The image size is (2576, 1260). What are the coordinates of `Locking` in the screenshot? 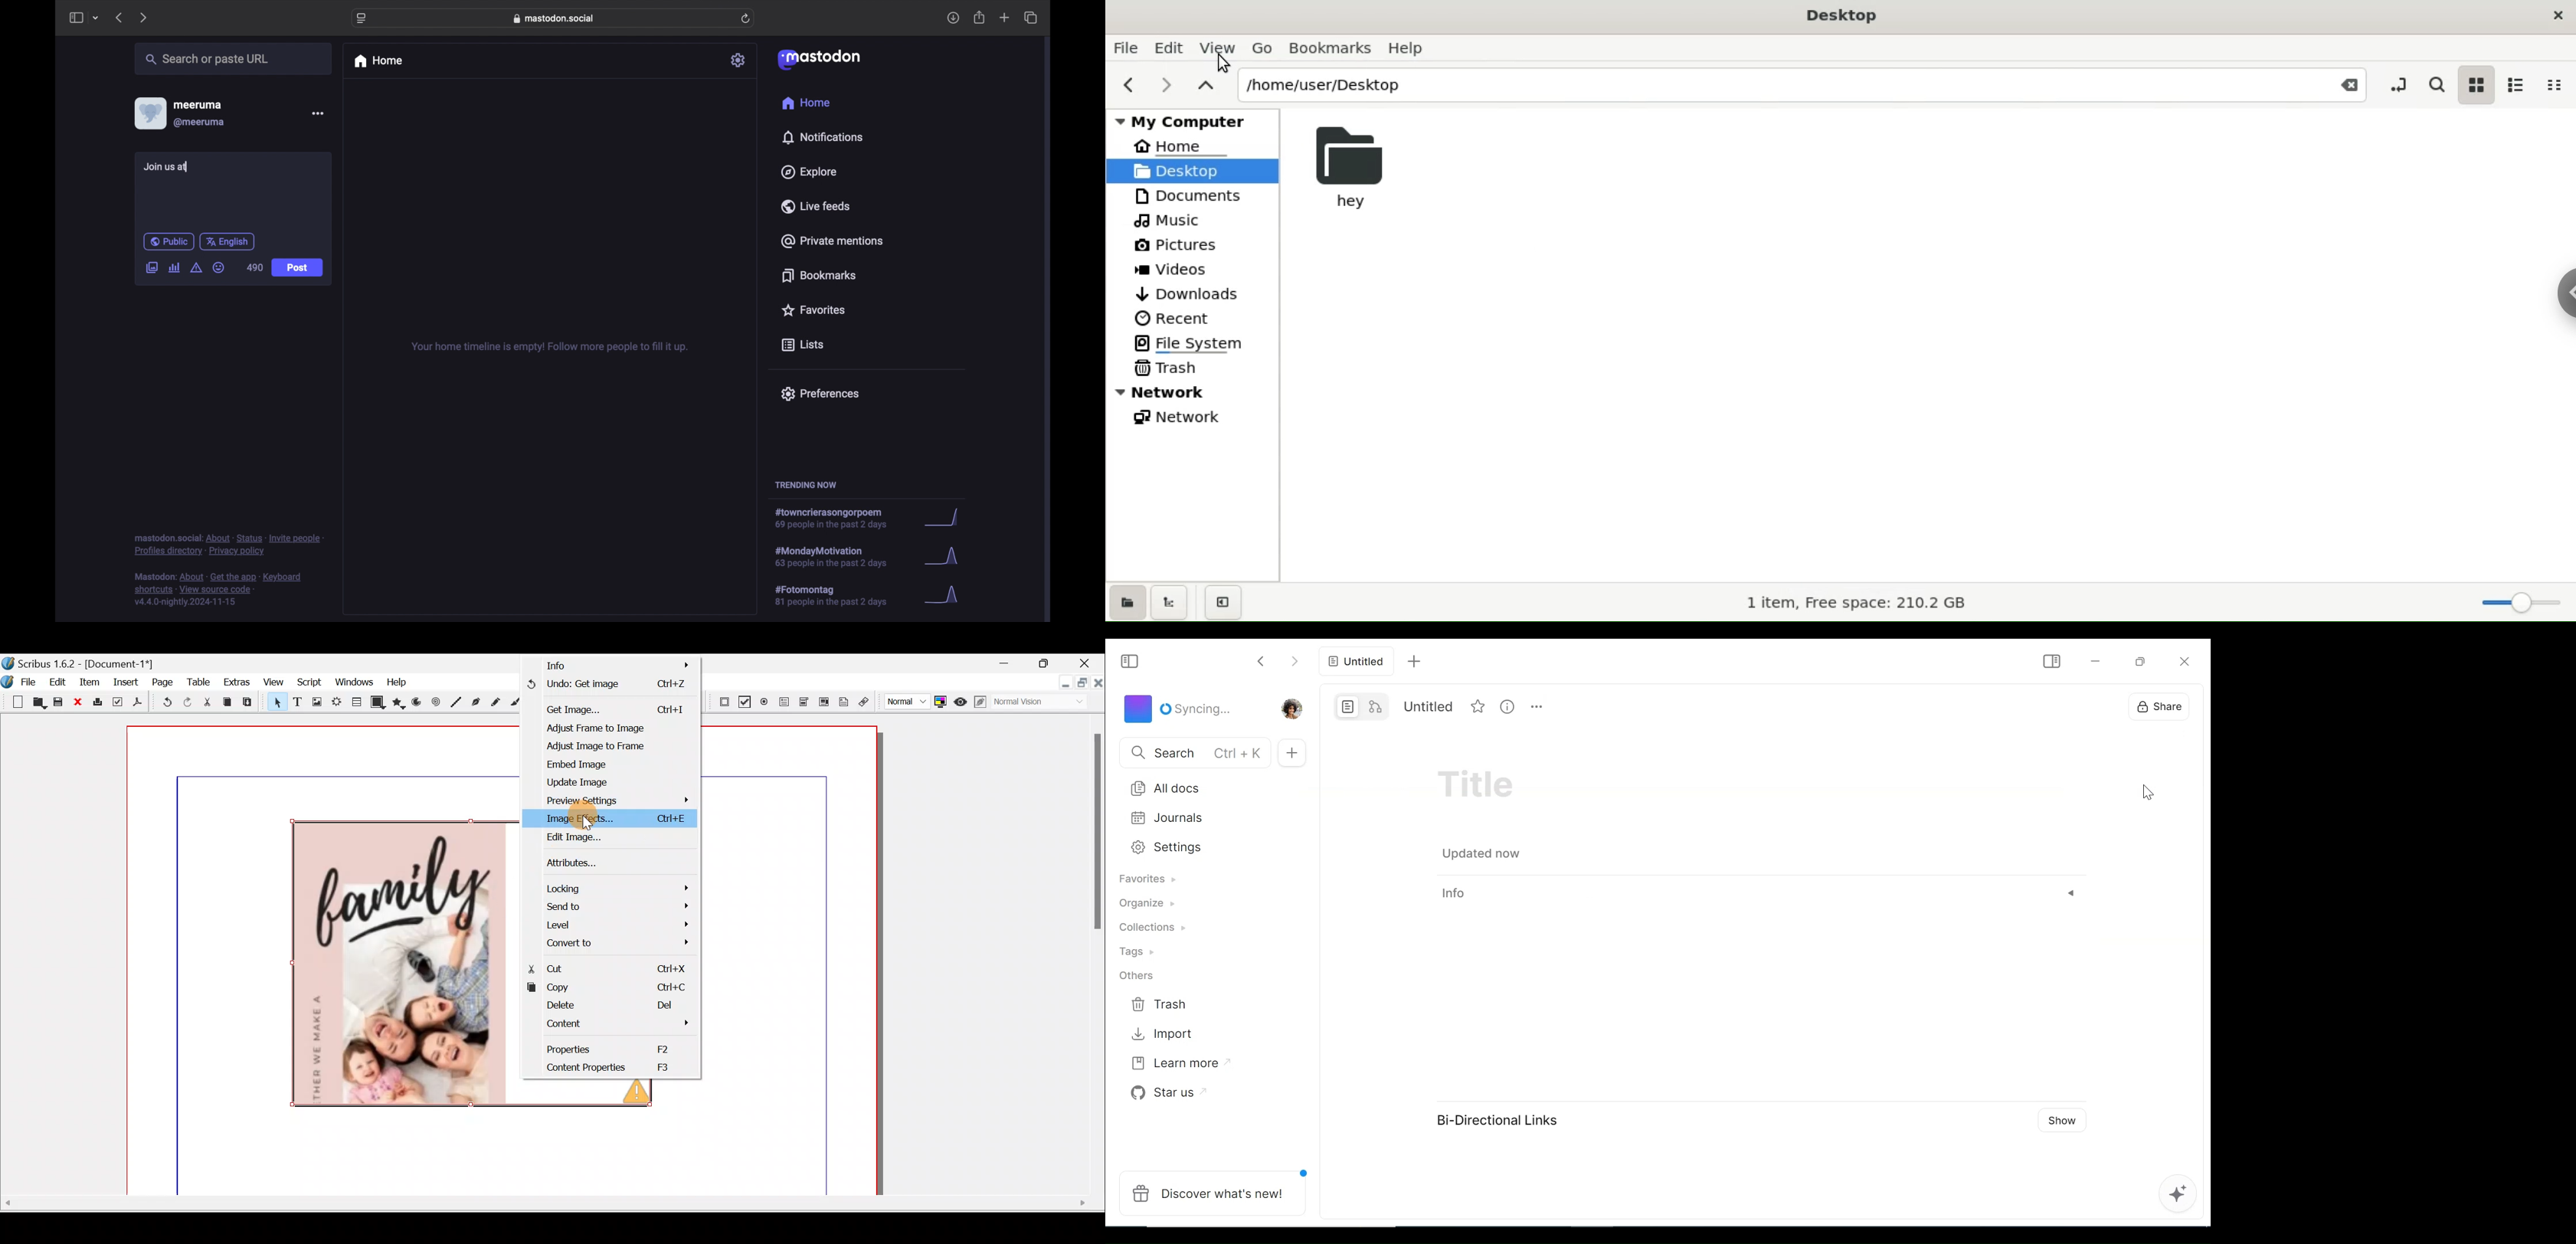 It's located at (614, 887).